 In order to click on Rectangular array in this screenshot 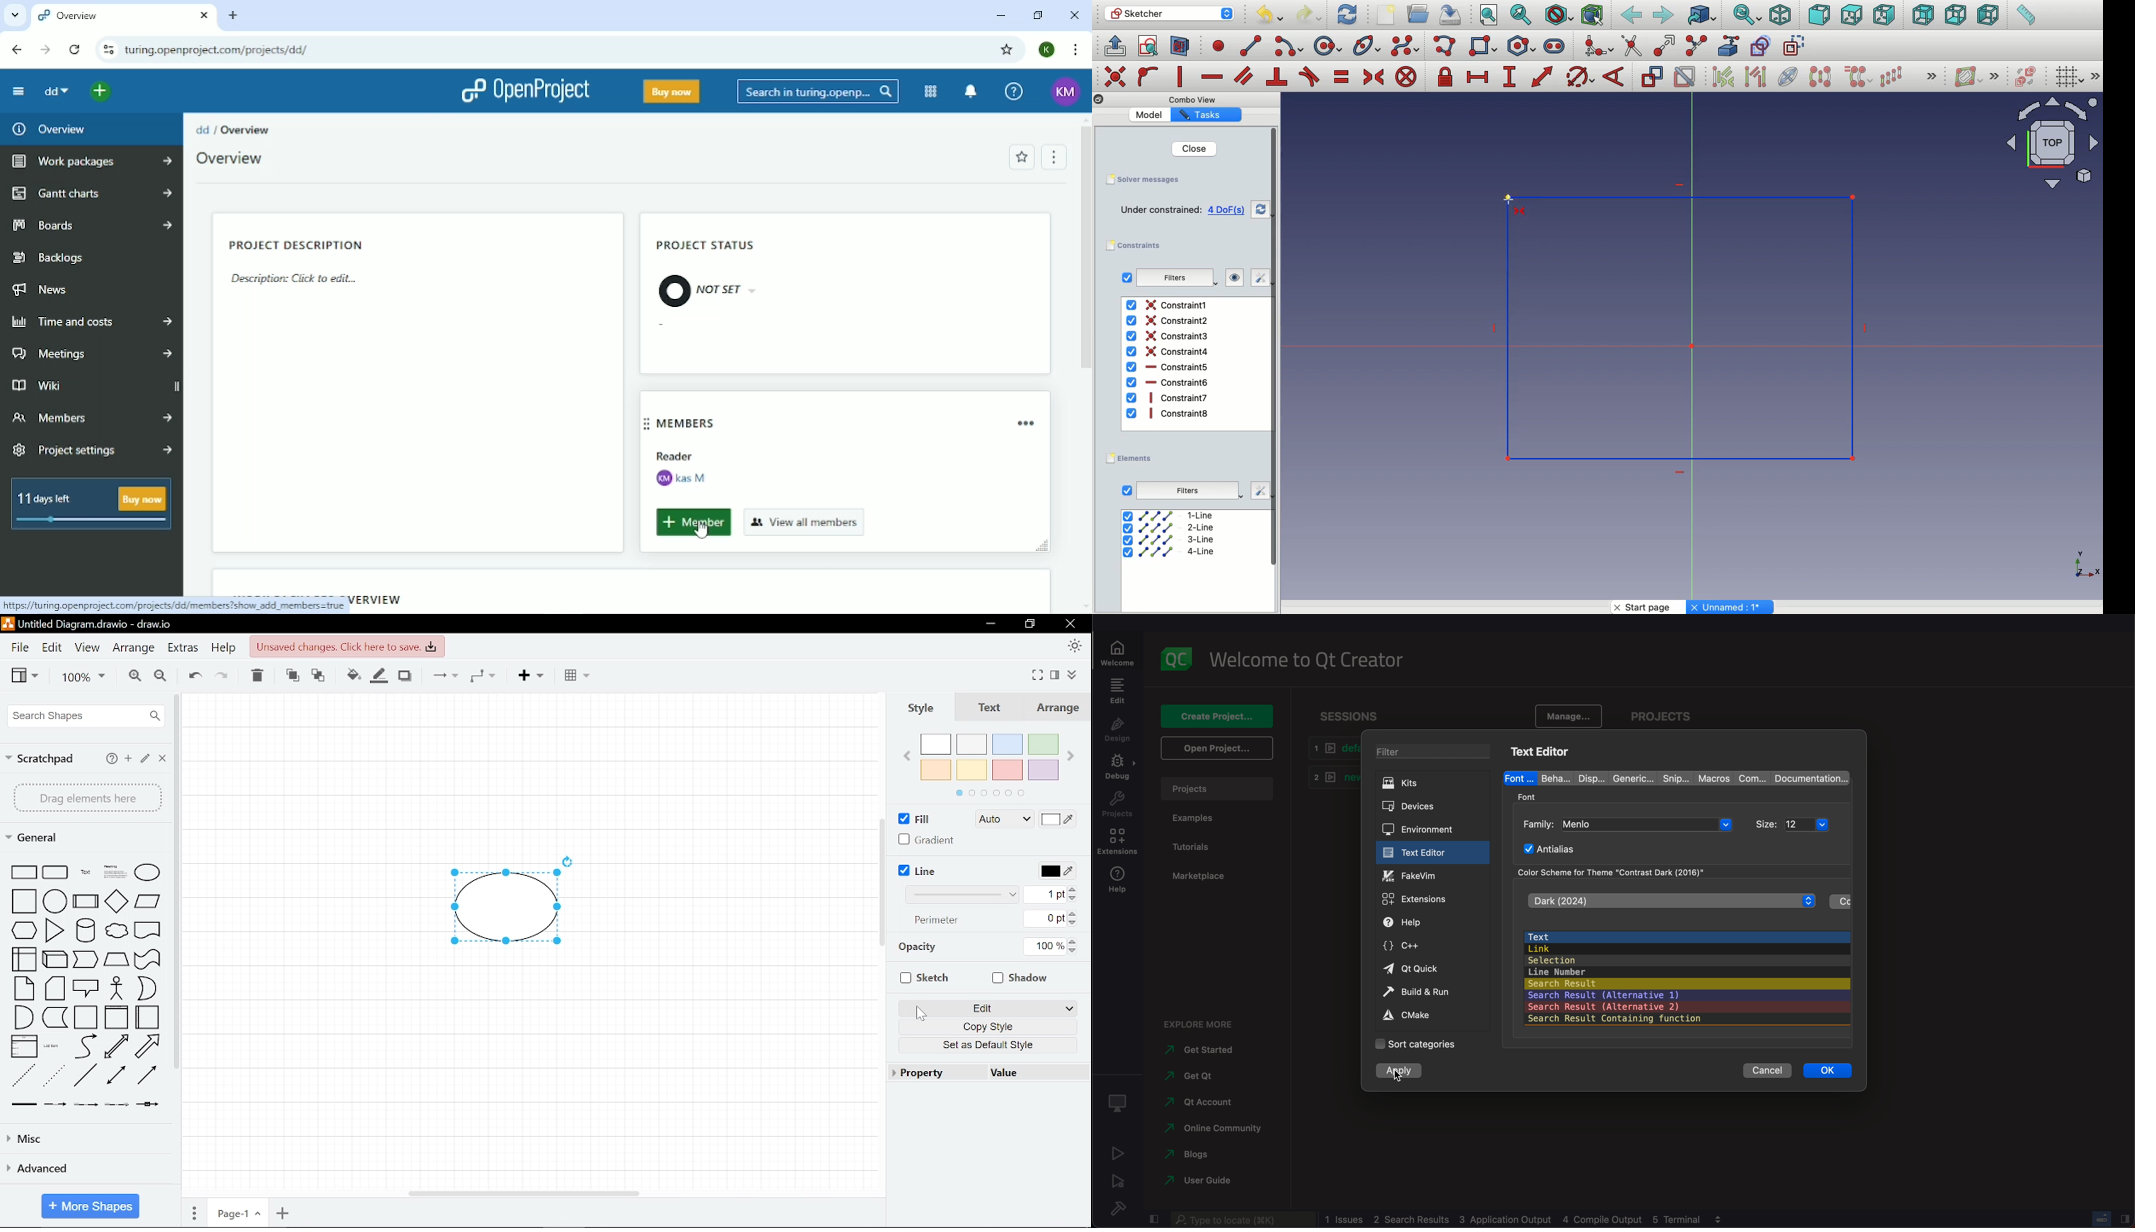, I will do `click(1893, 77)`.